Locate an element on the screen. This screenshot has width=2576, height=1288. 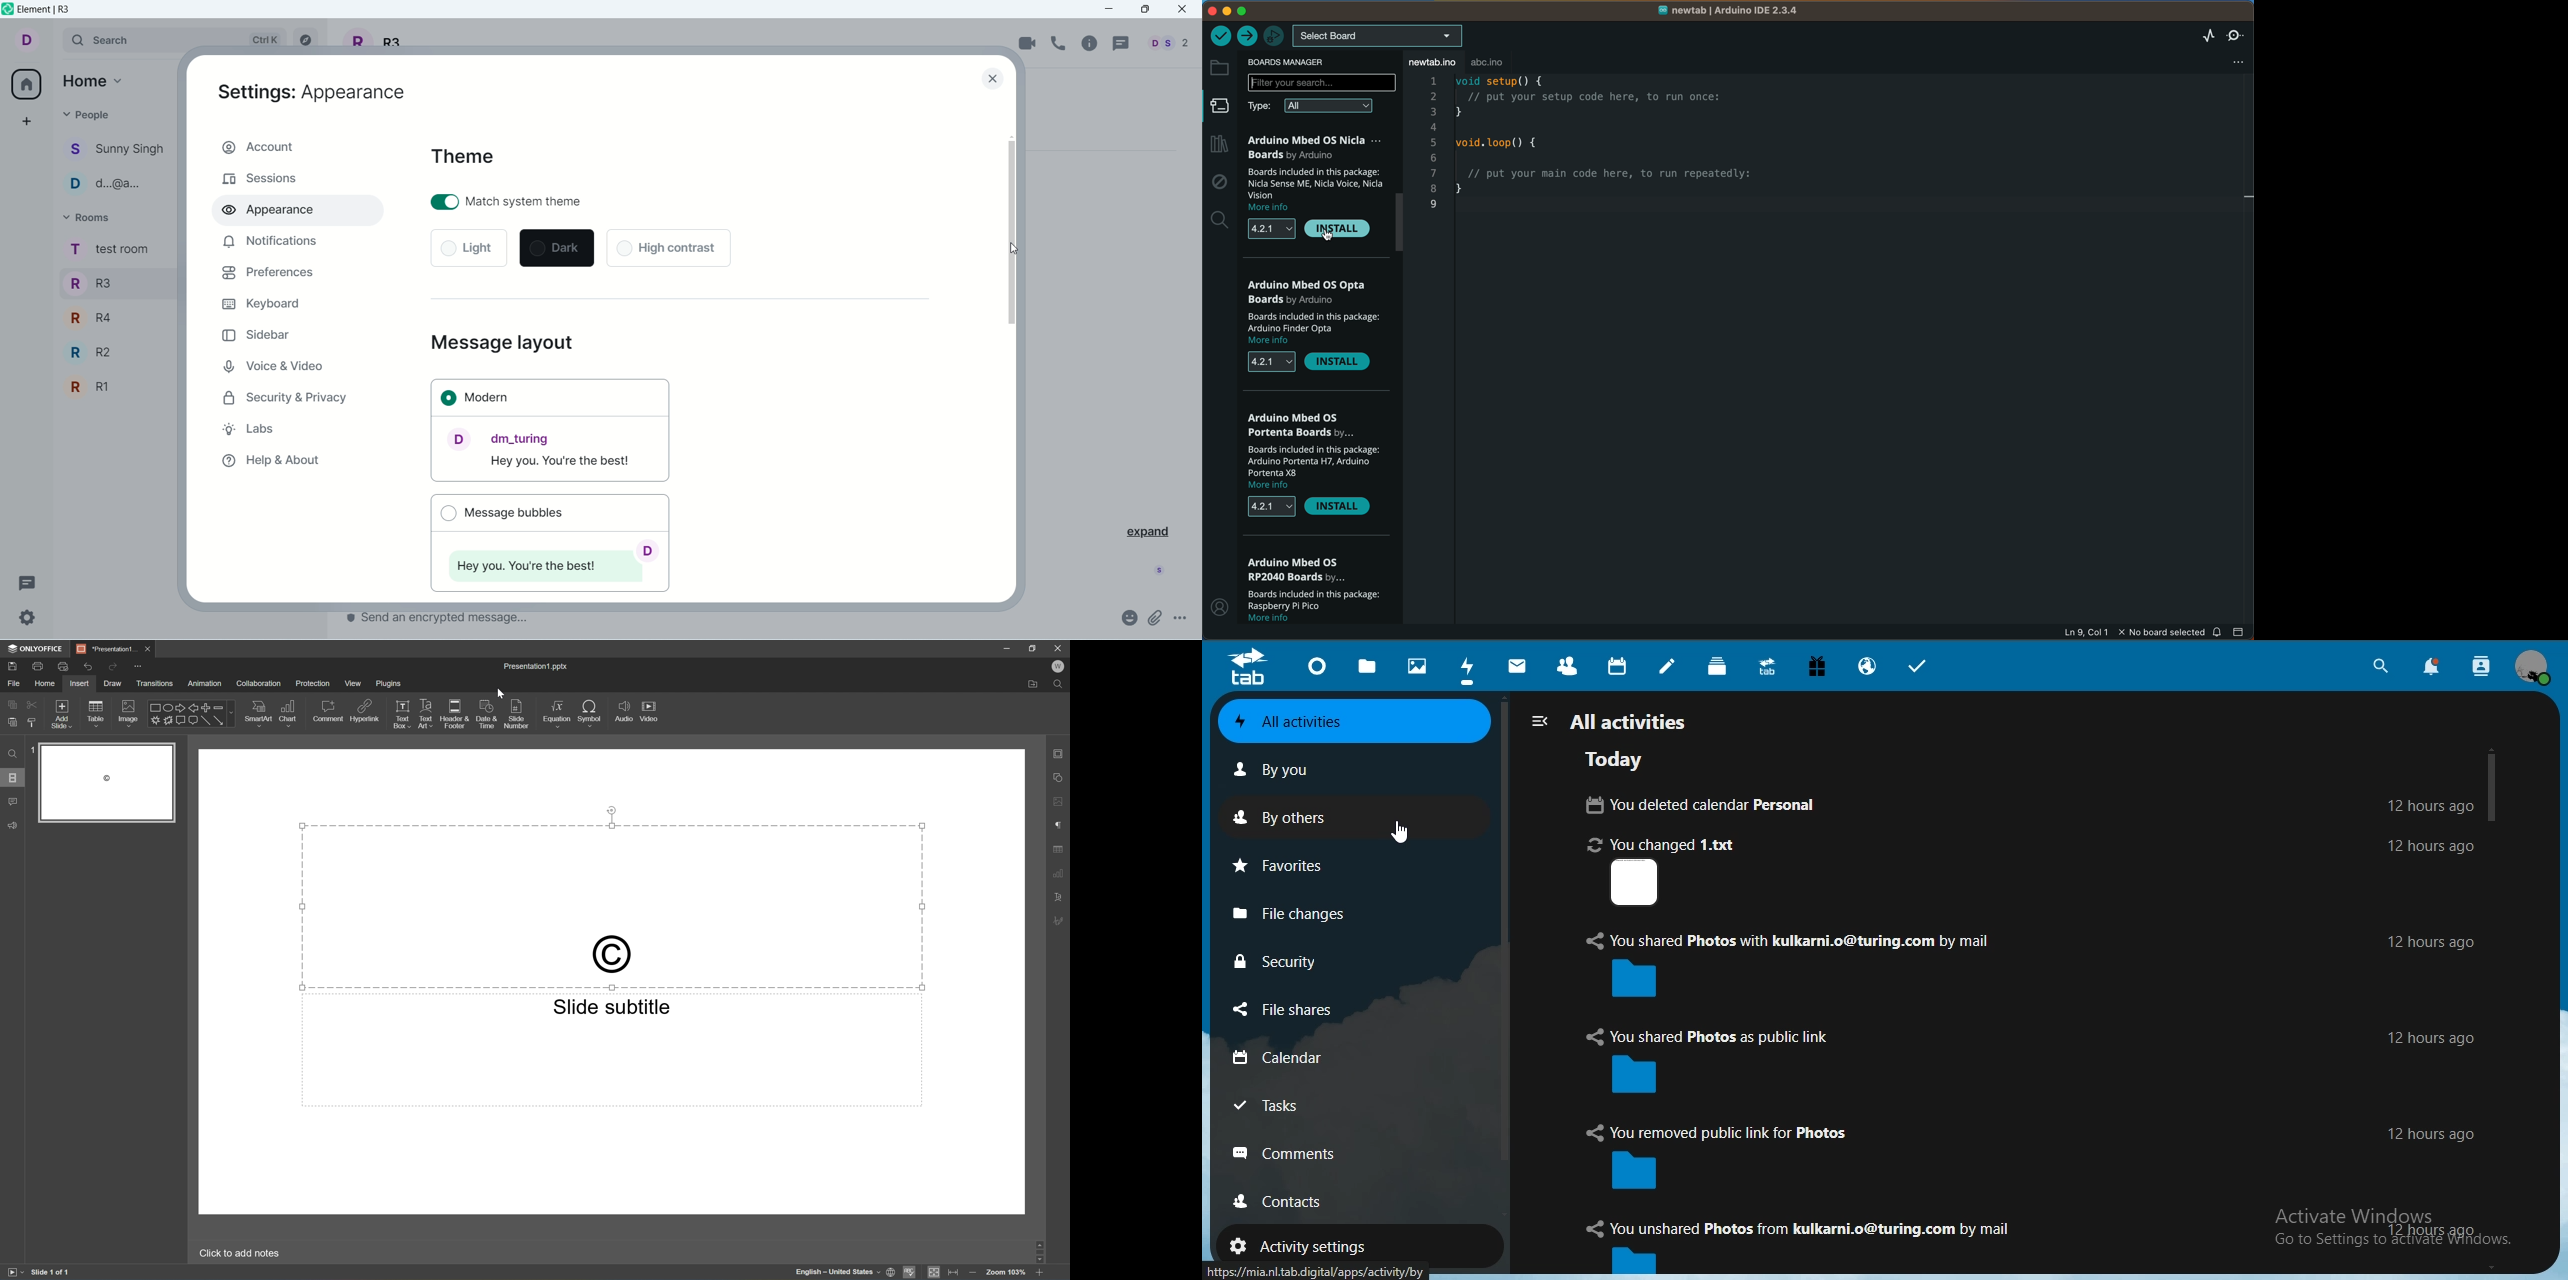
 You deleted calendar Personal 12 hours ago is located at coordinates (2017, 804).